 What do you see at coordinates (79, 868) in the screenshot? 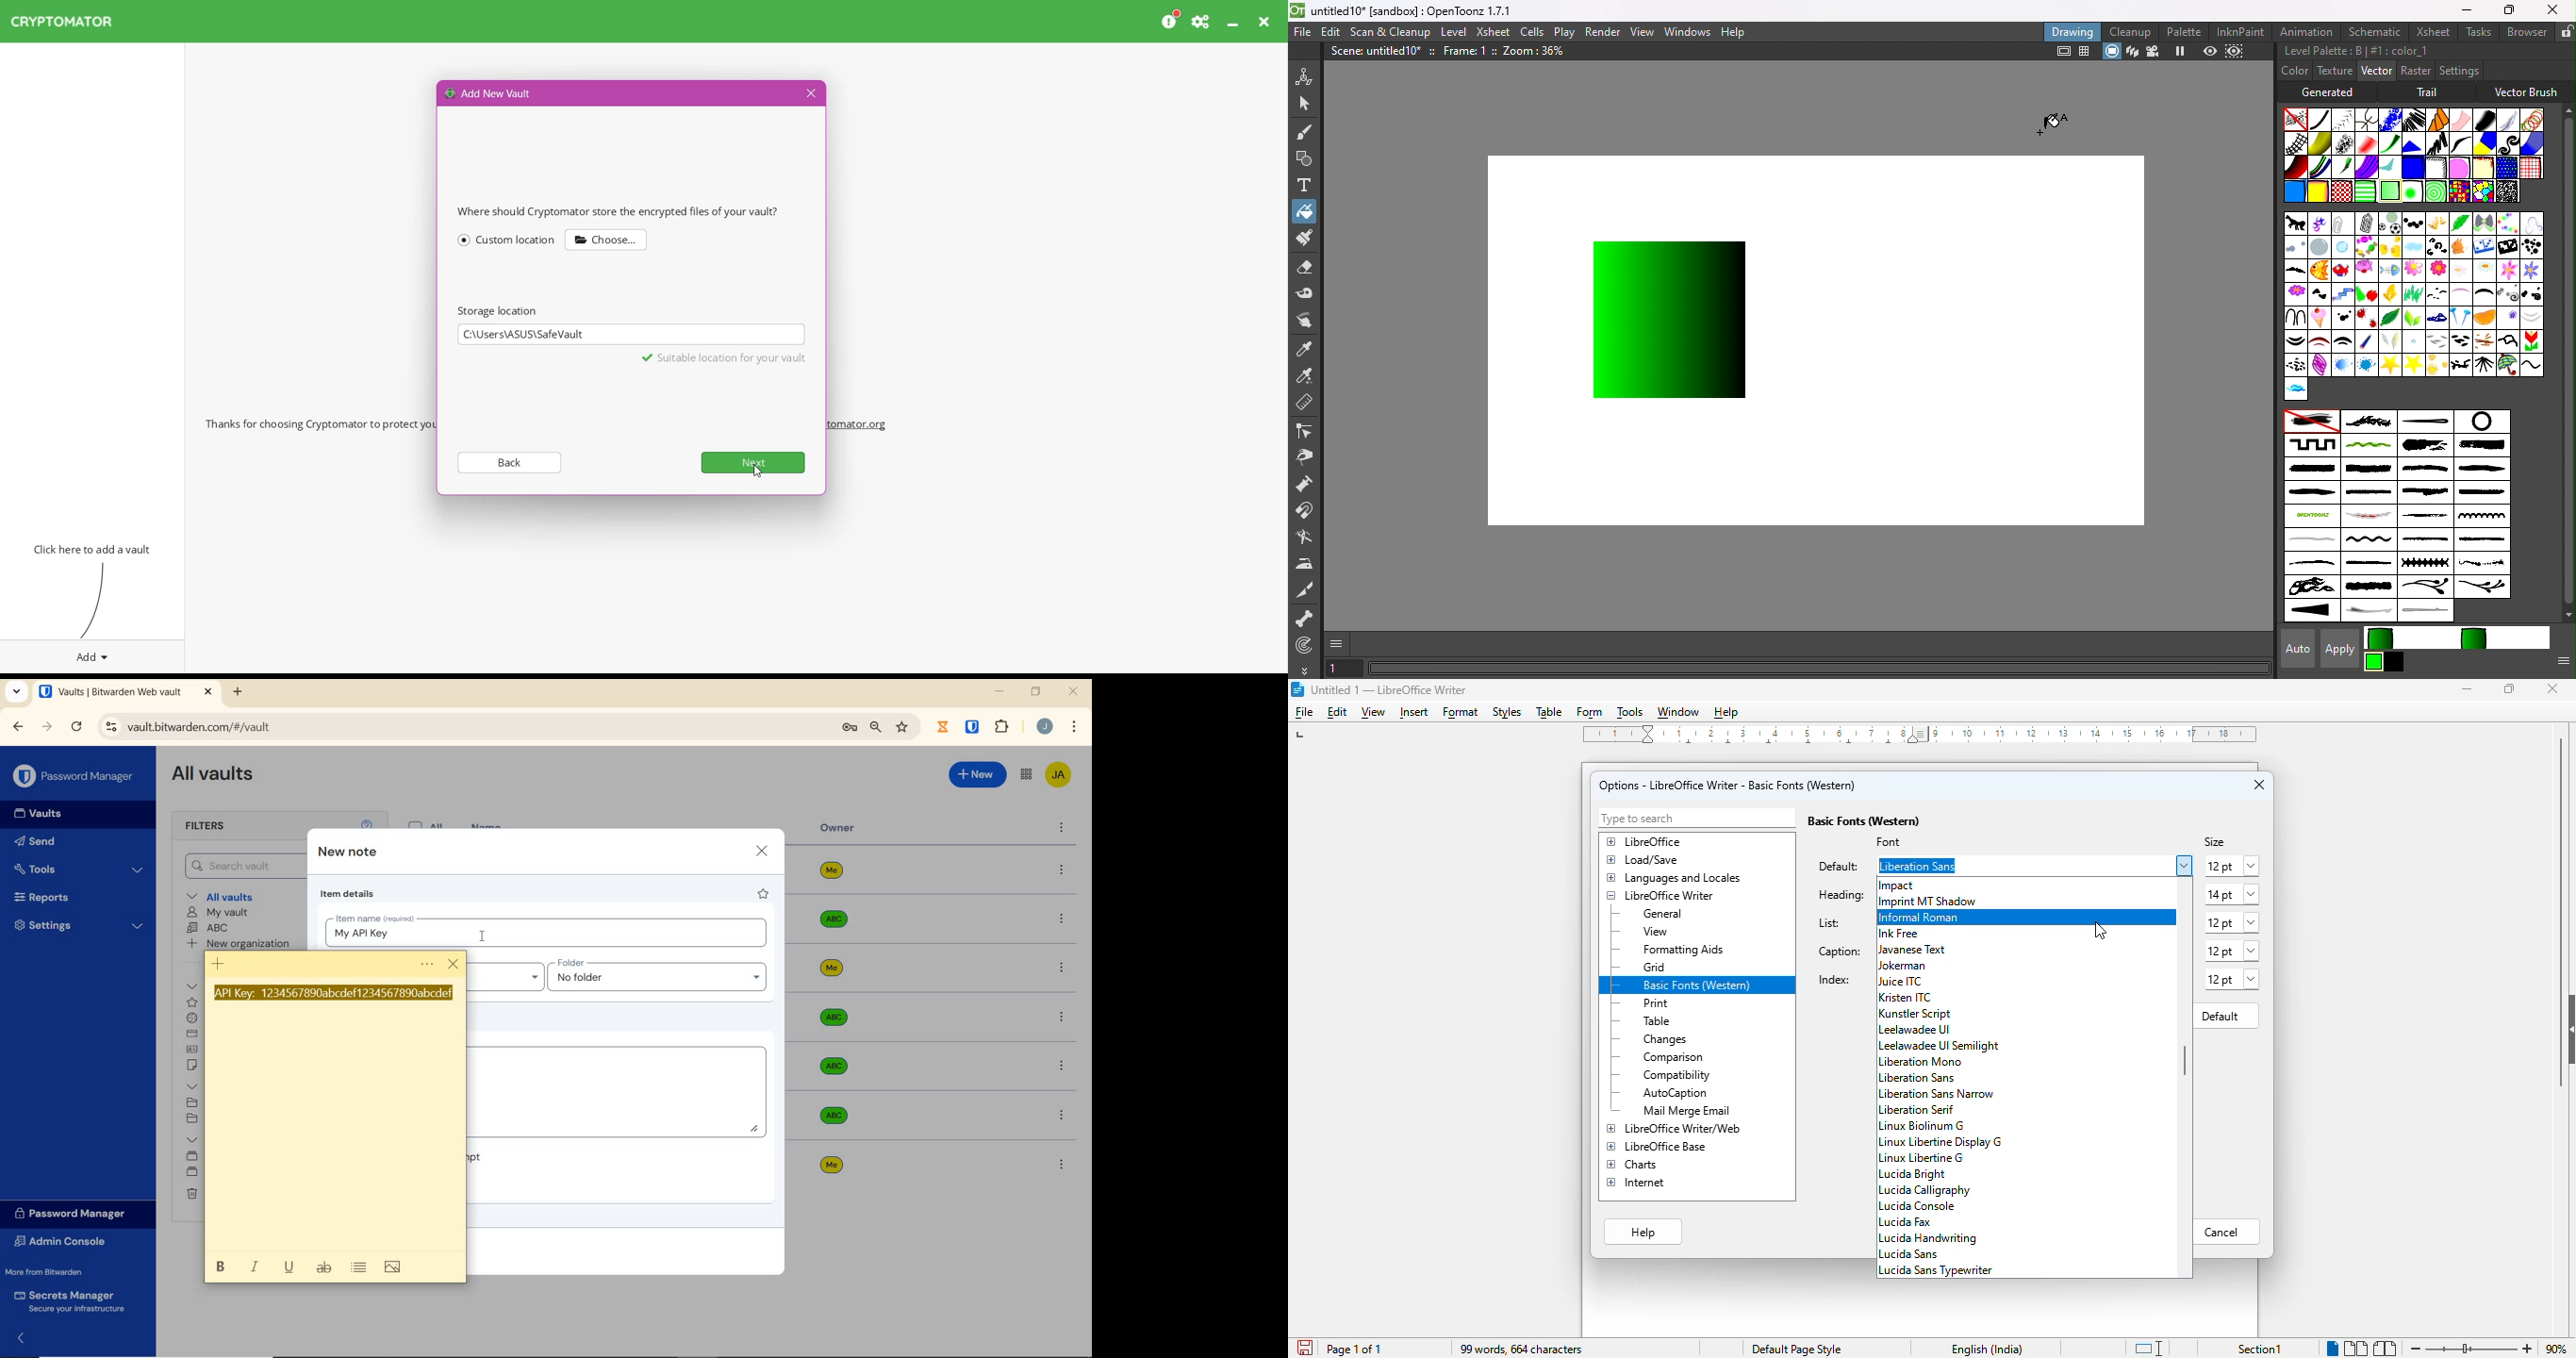
I see `Tools` at bounding box center [79, 868].